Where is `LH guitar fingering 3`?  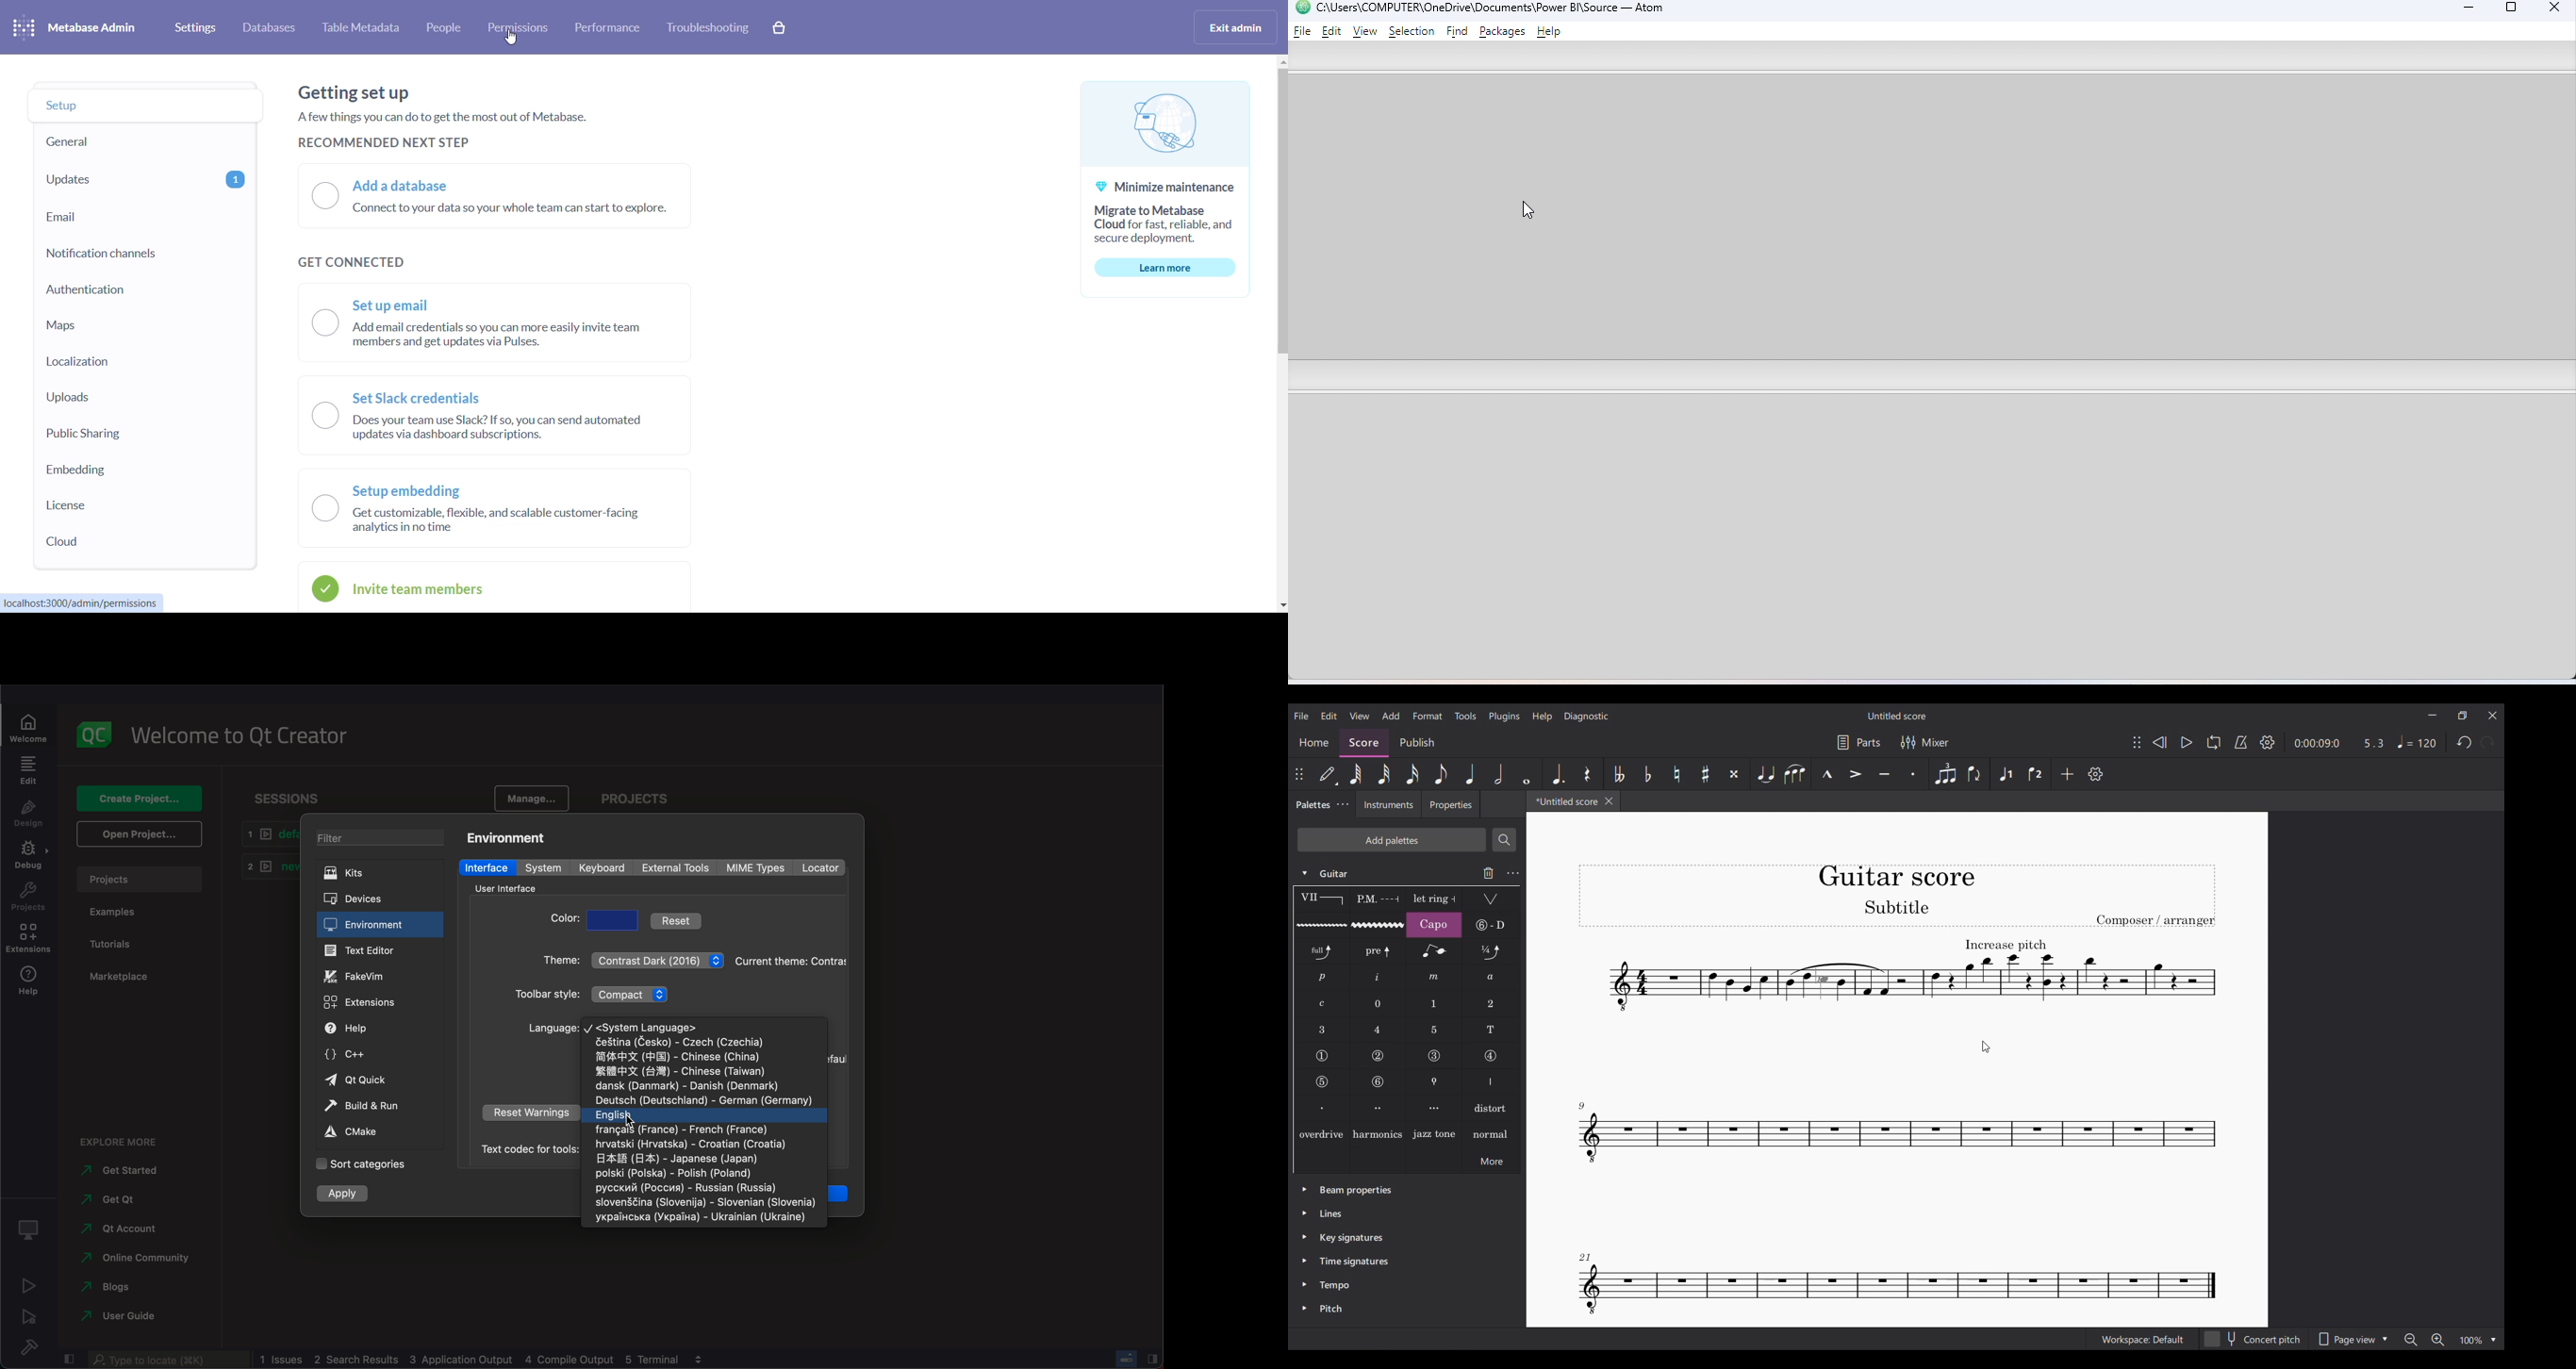 LH guitar fingering 3 is located at coordinates (1322, 1029).